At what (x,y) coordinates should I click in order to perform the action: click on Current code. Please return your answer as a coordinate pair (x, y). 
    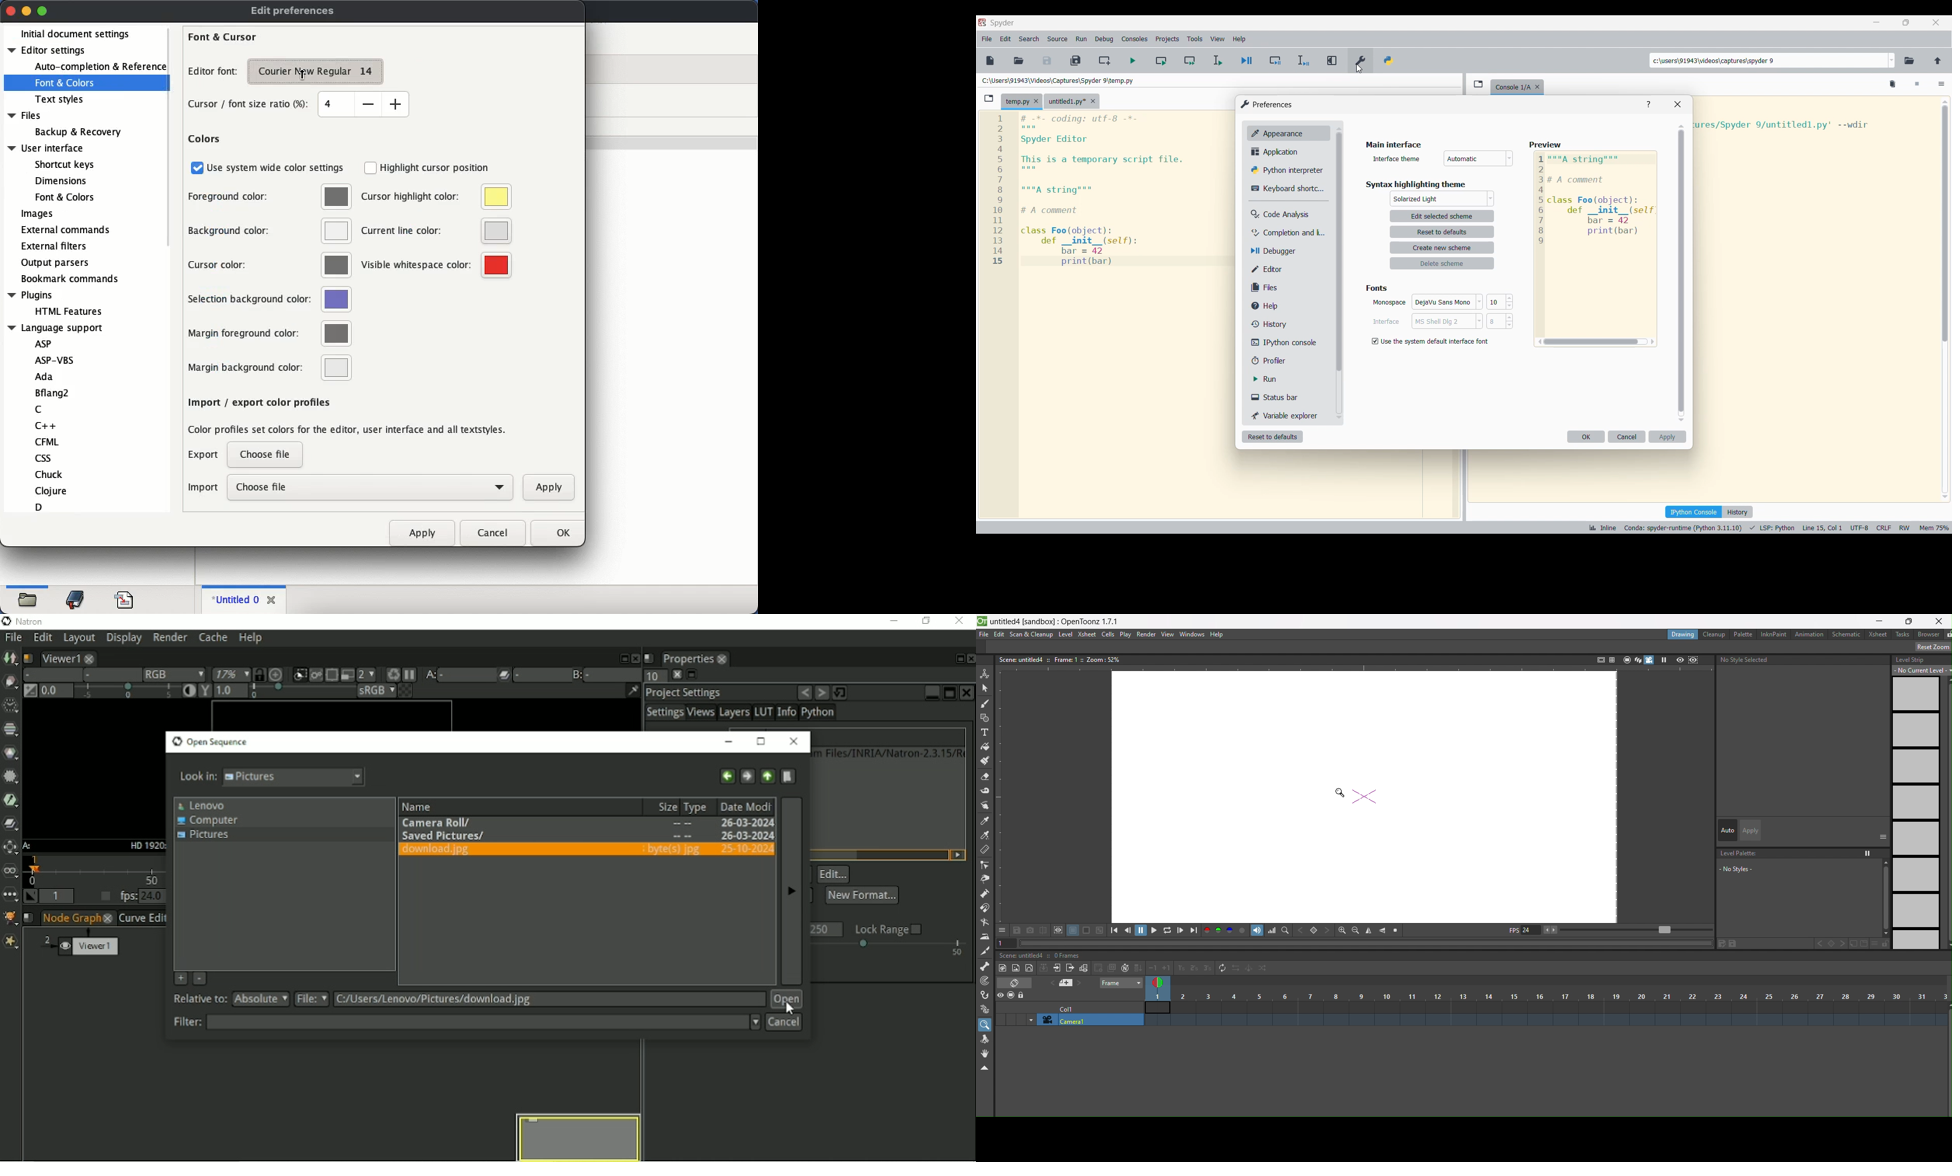
    Looking at the image, I should click on (1110, 191).